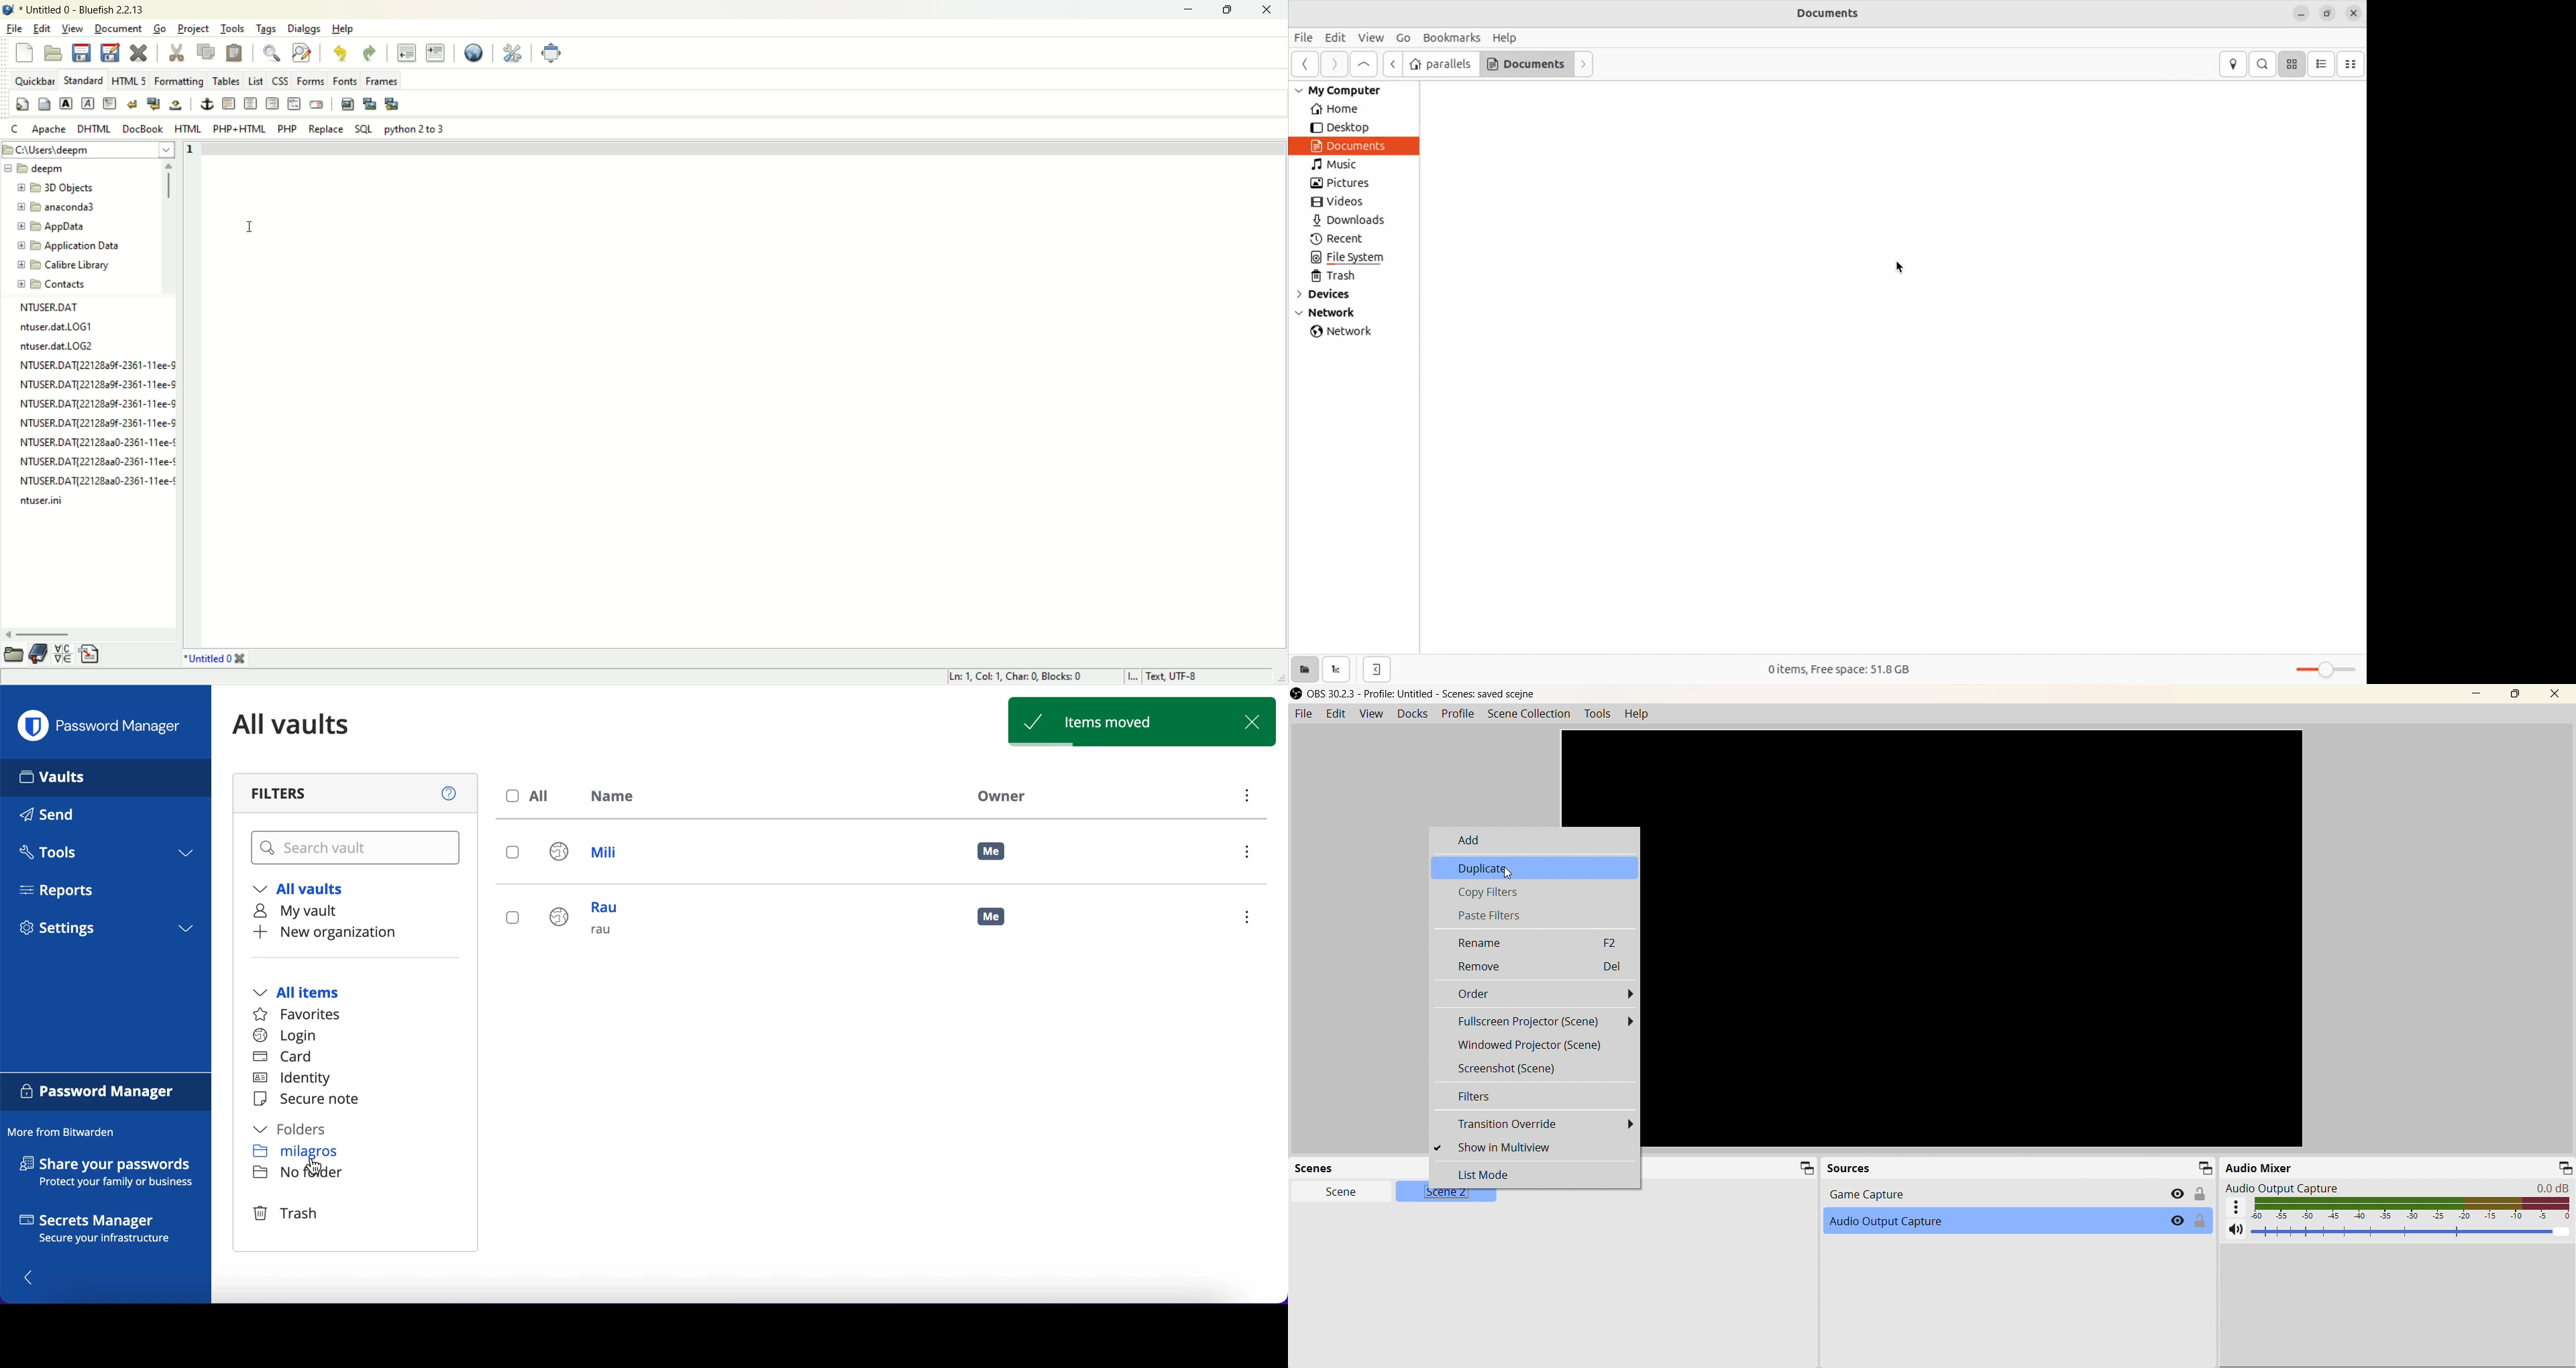  What do you see at coordinates (42, 29) in the screenshot?
I see `edit` at bounding box center [42, 29].